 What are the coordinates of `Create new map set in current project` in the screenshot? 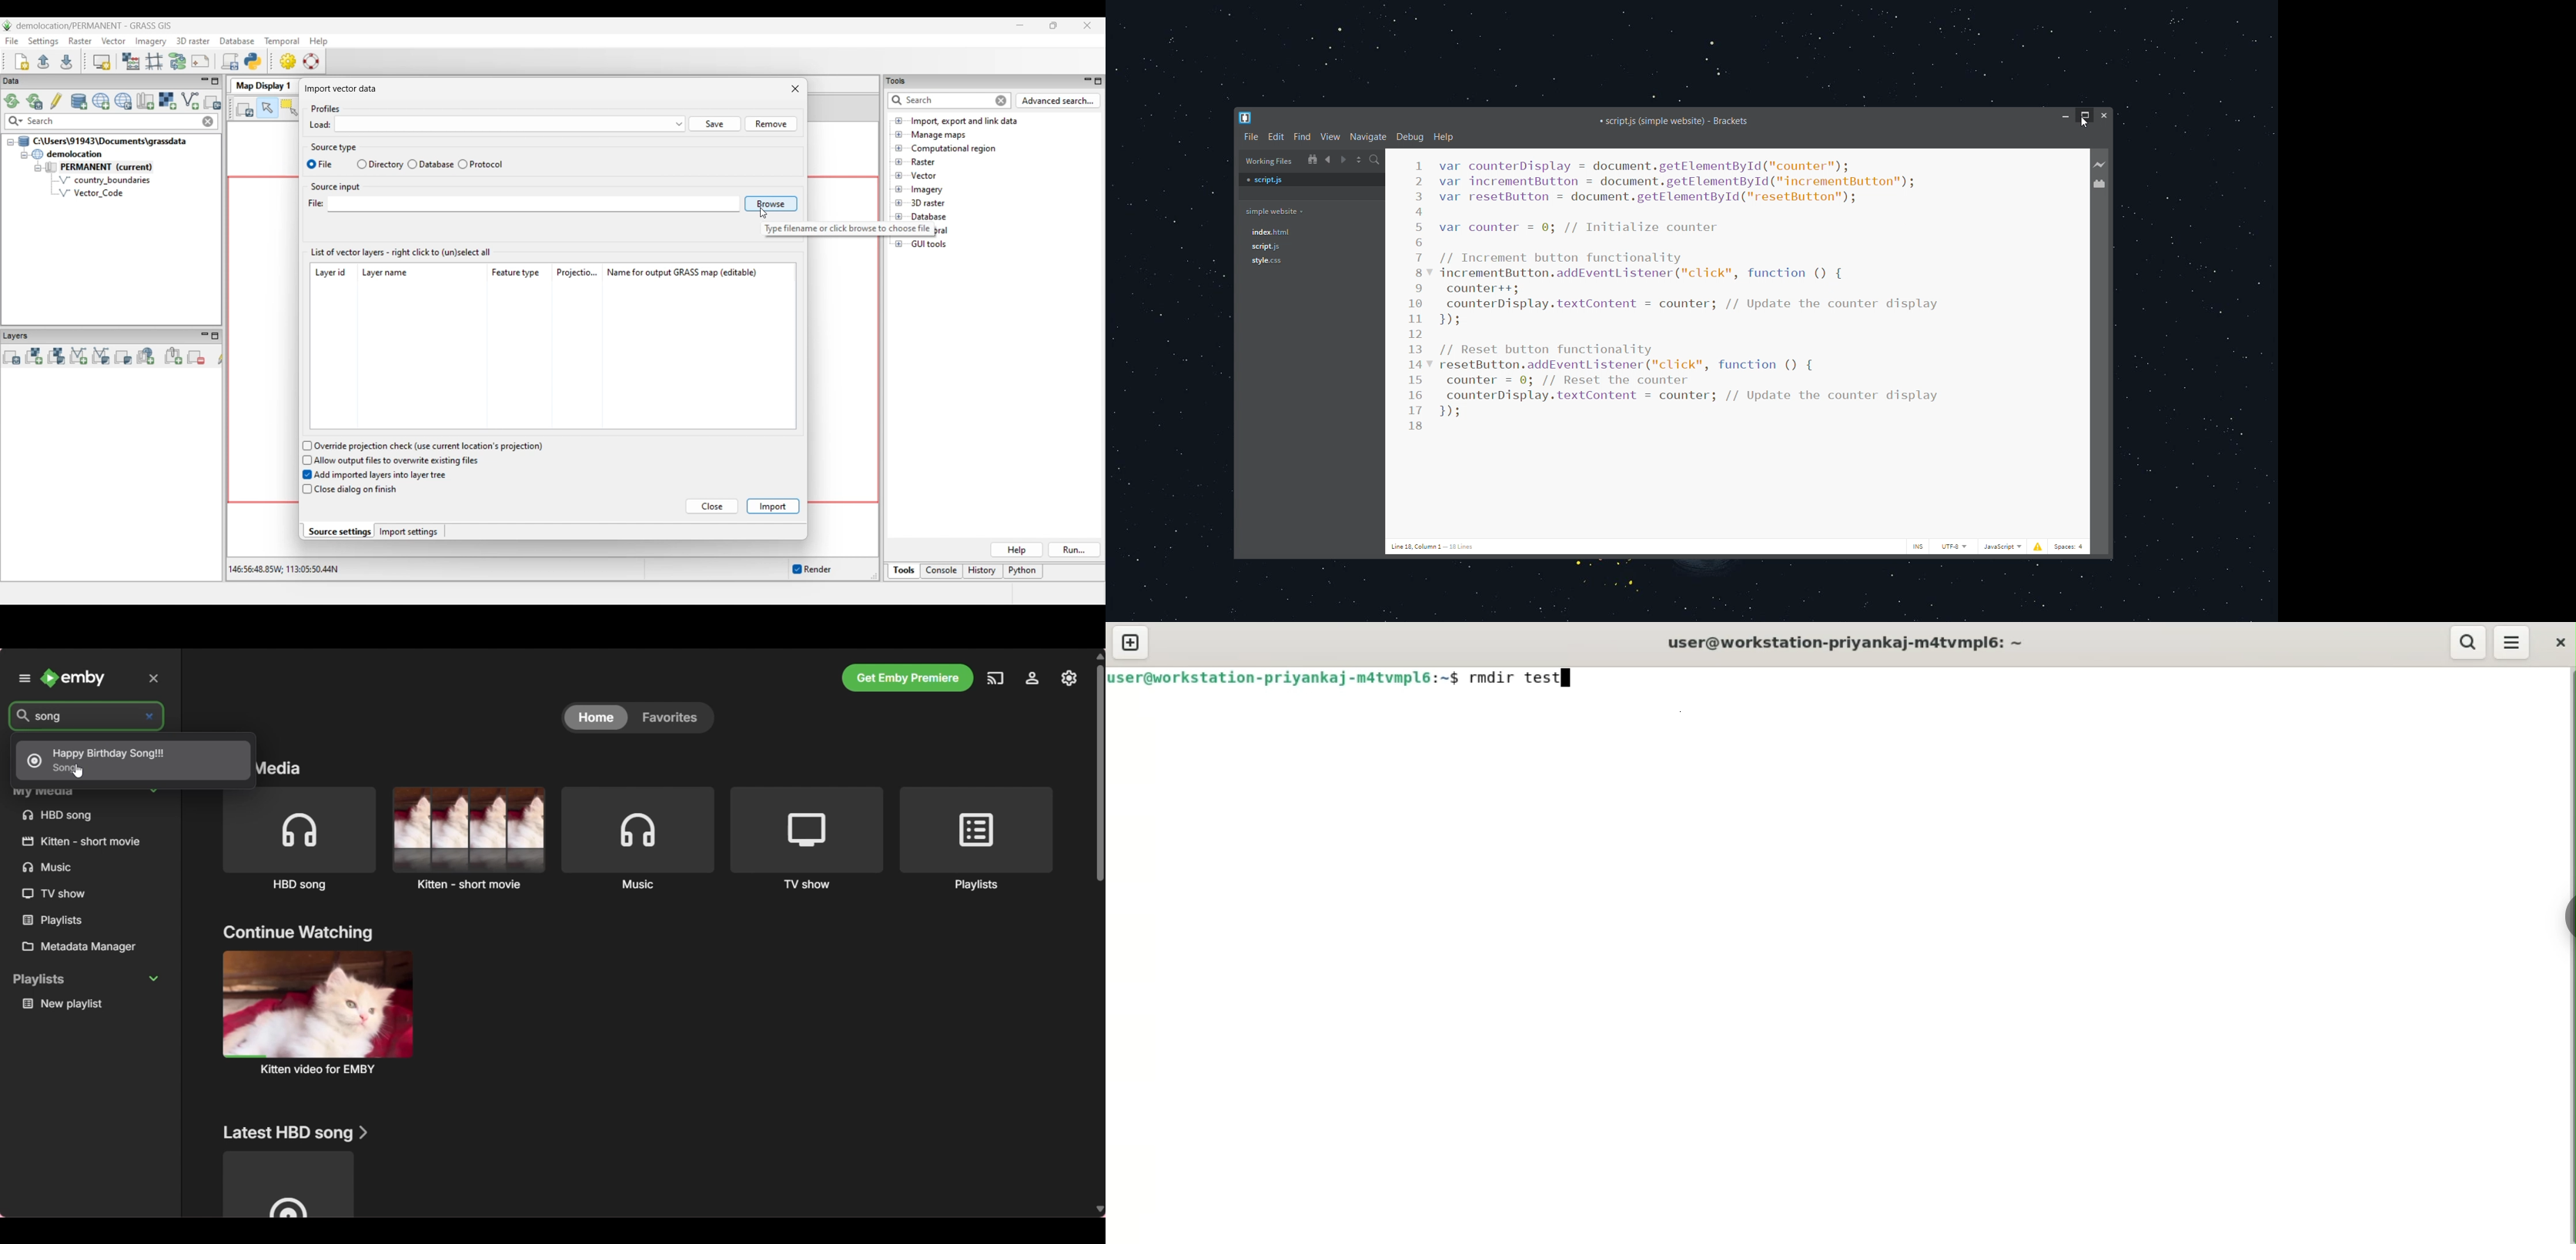 It's located at (144, 101).